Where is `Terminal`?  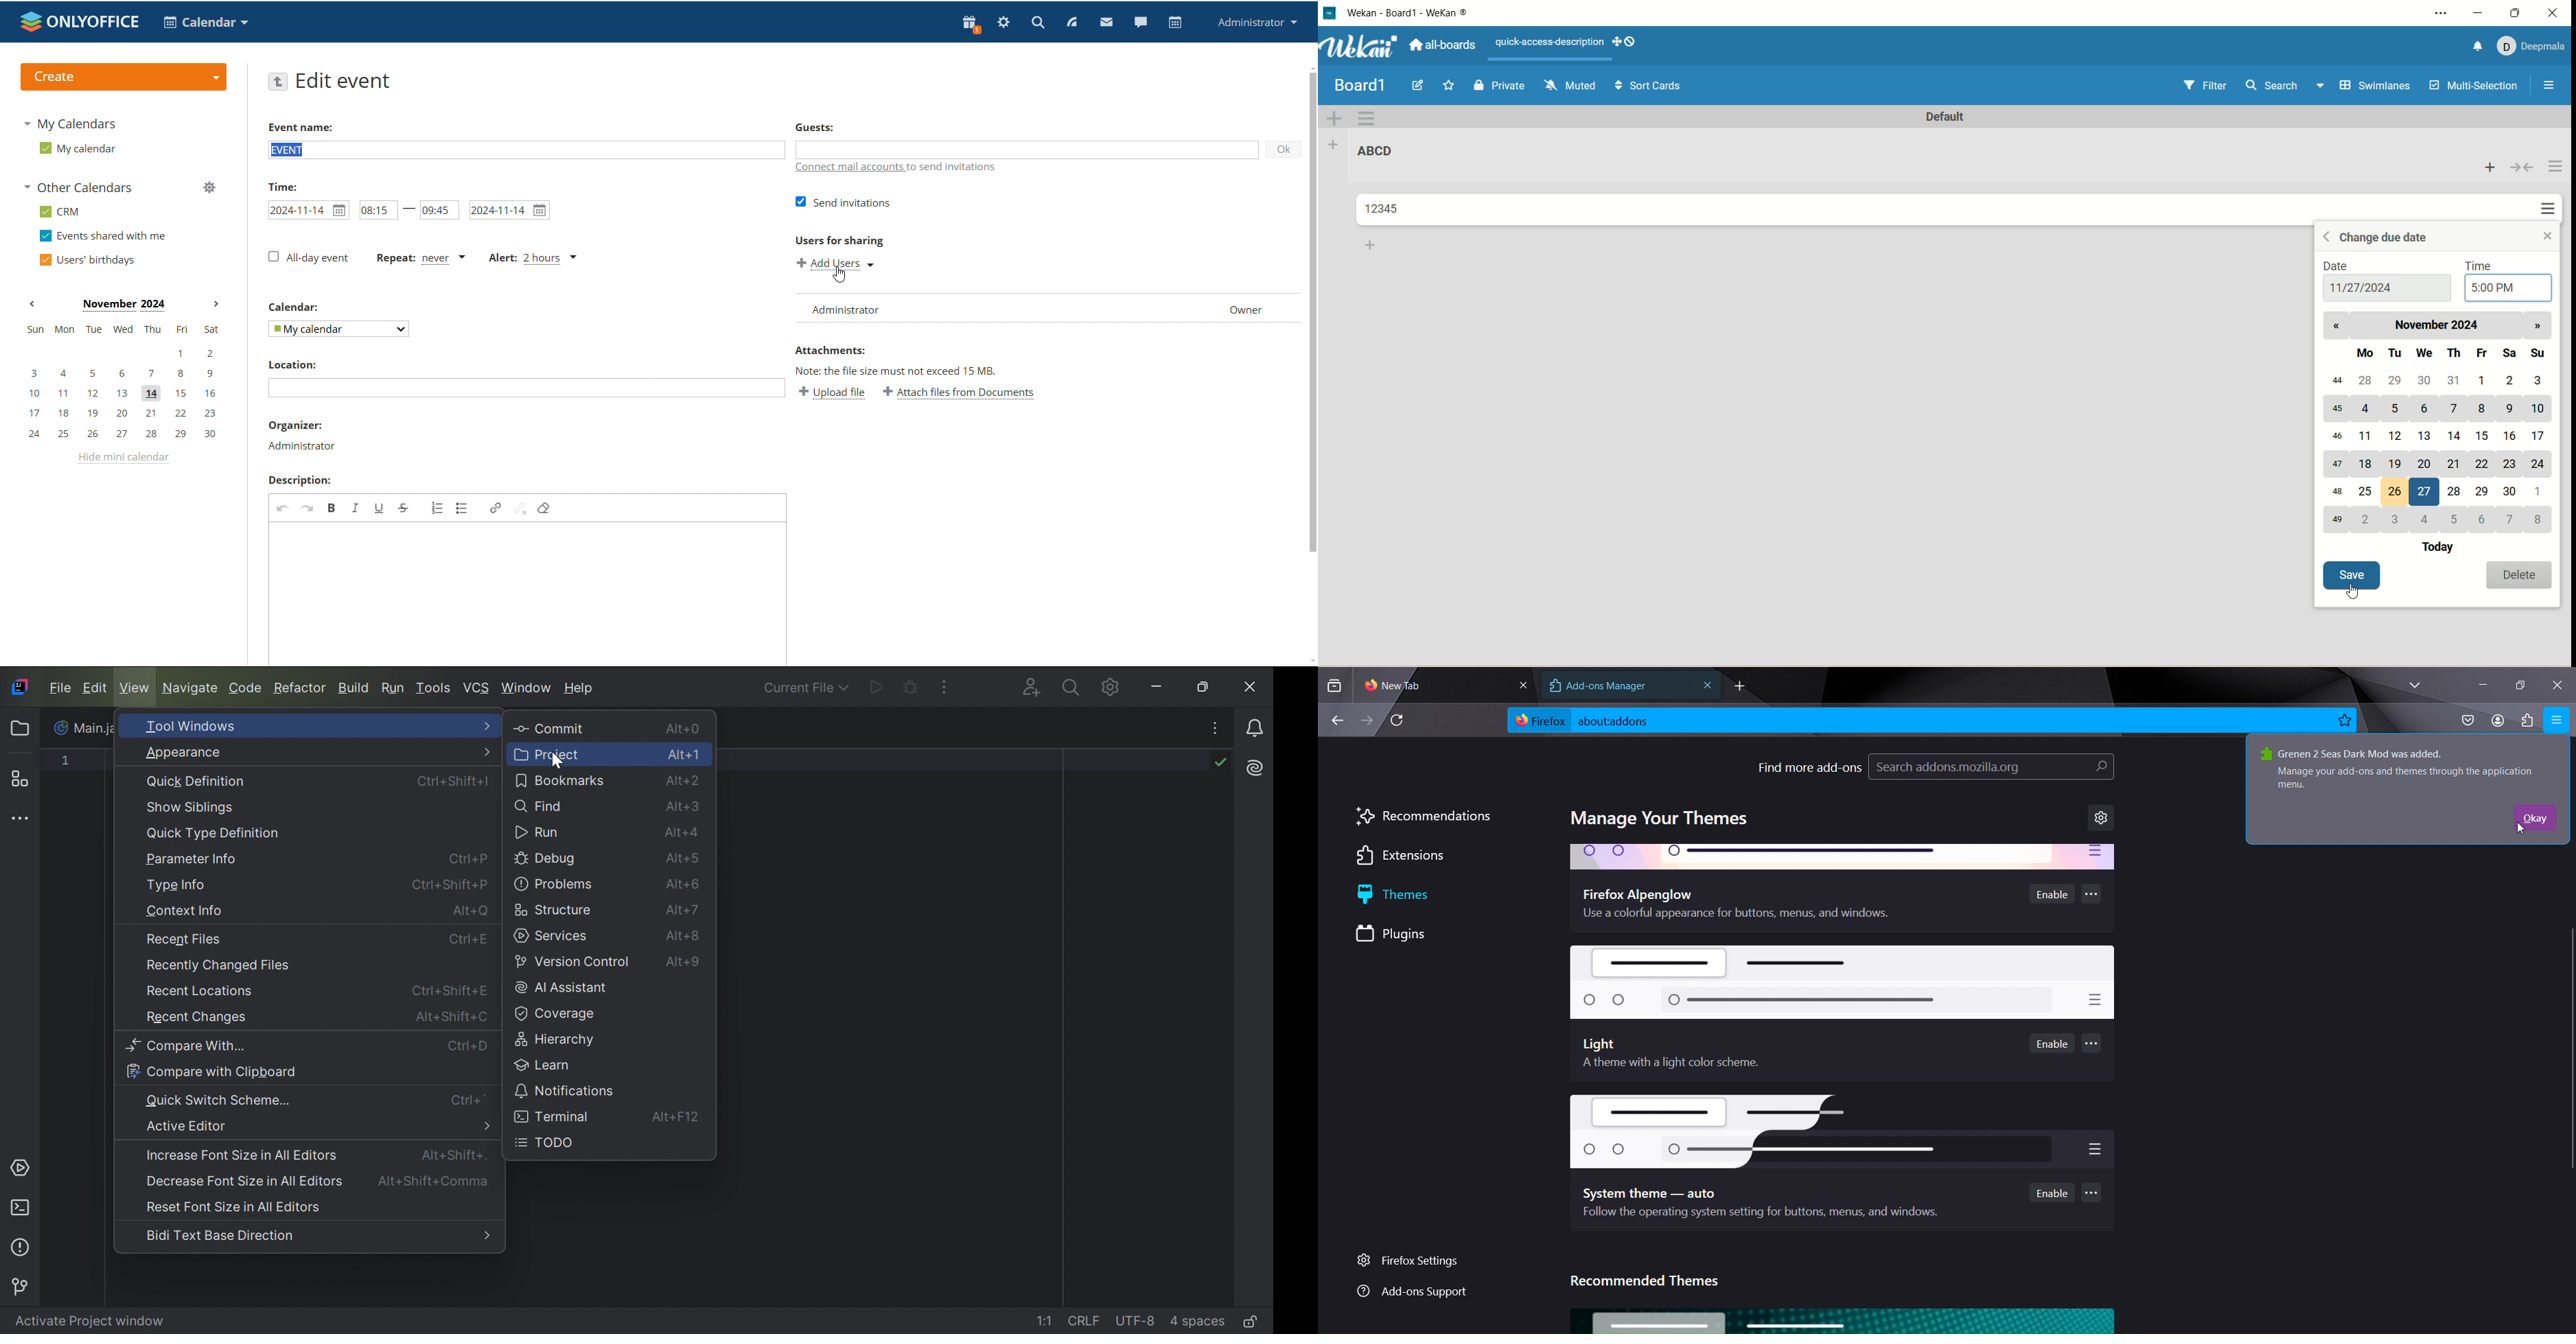
Terminal is located at coordinates (553, 1118).